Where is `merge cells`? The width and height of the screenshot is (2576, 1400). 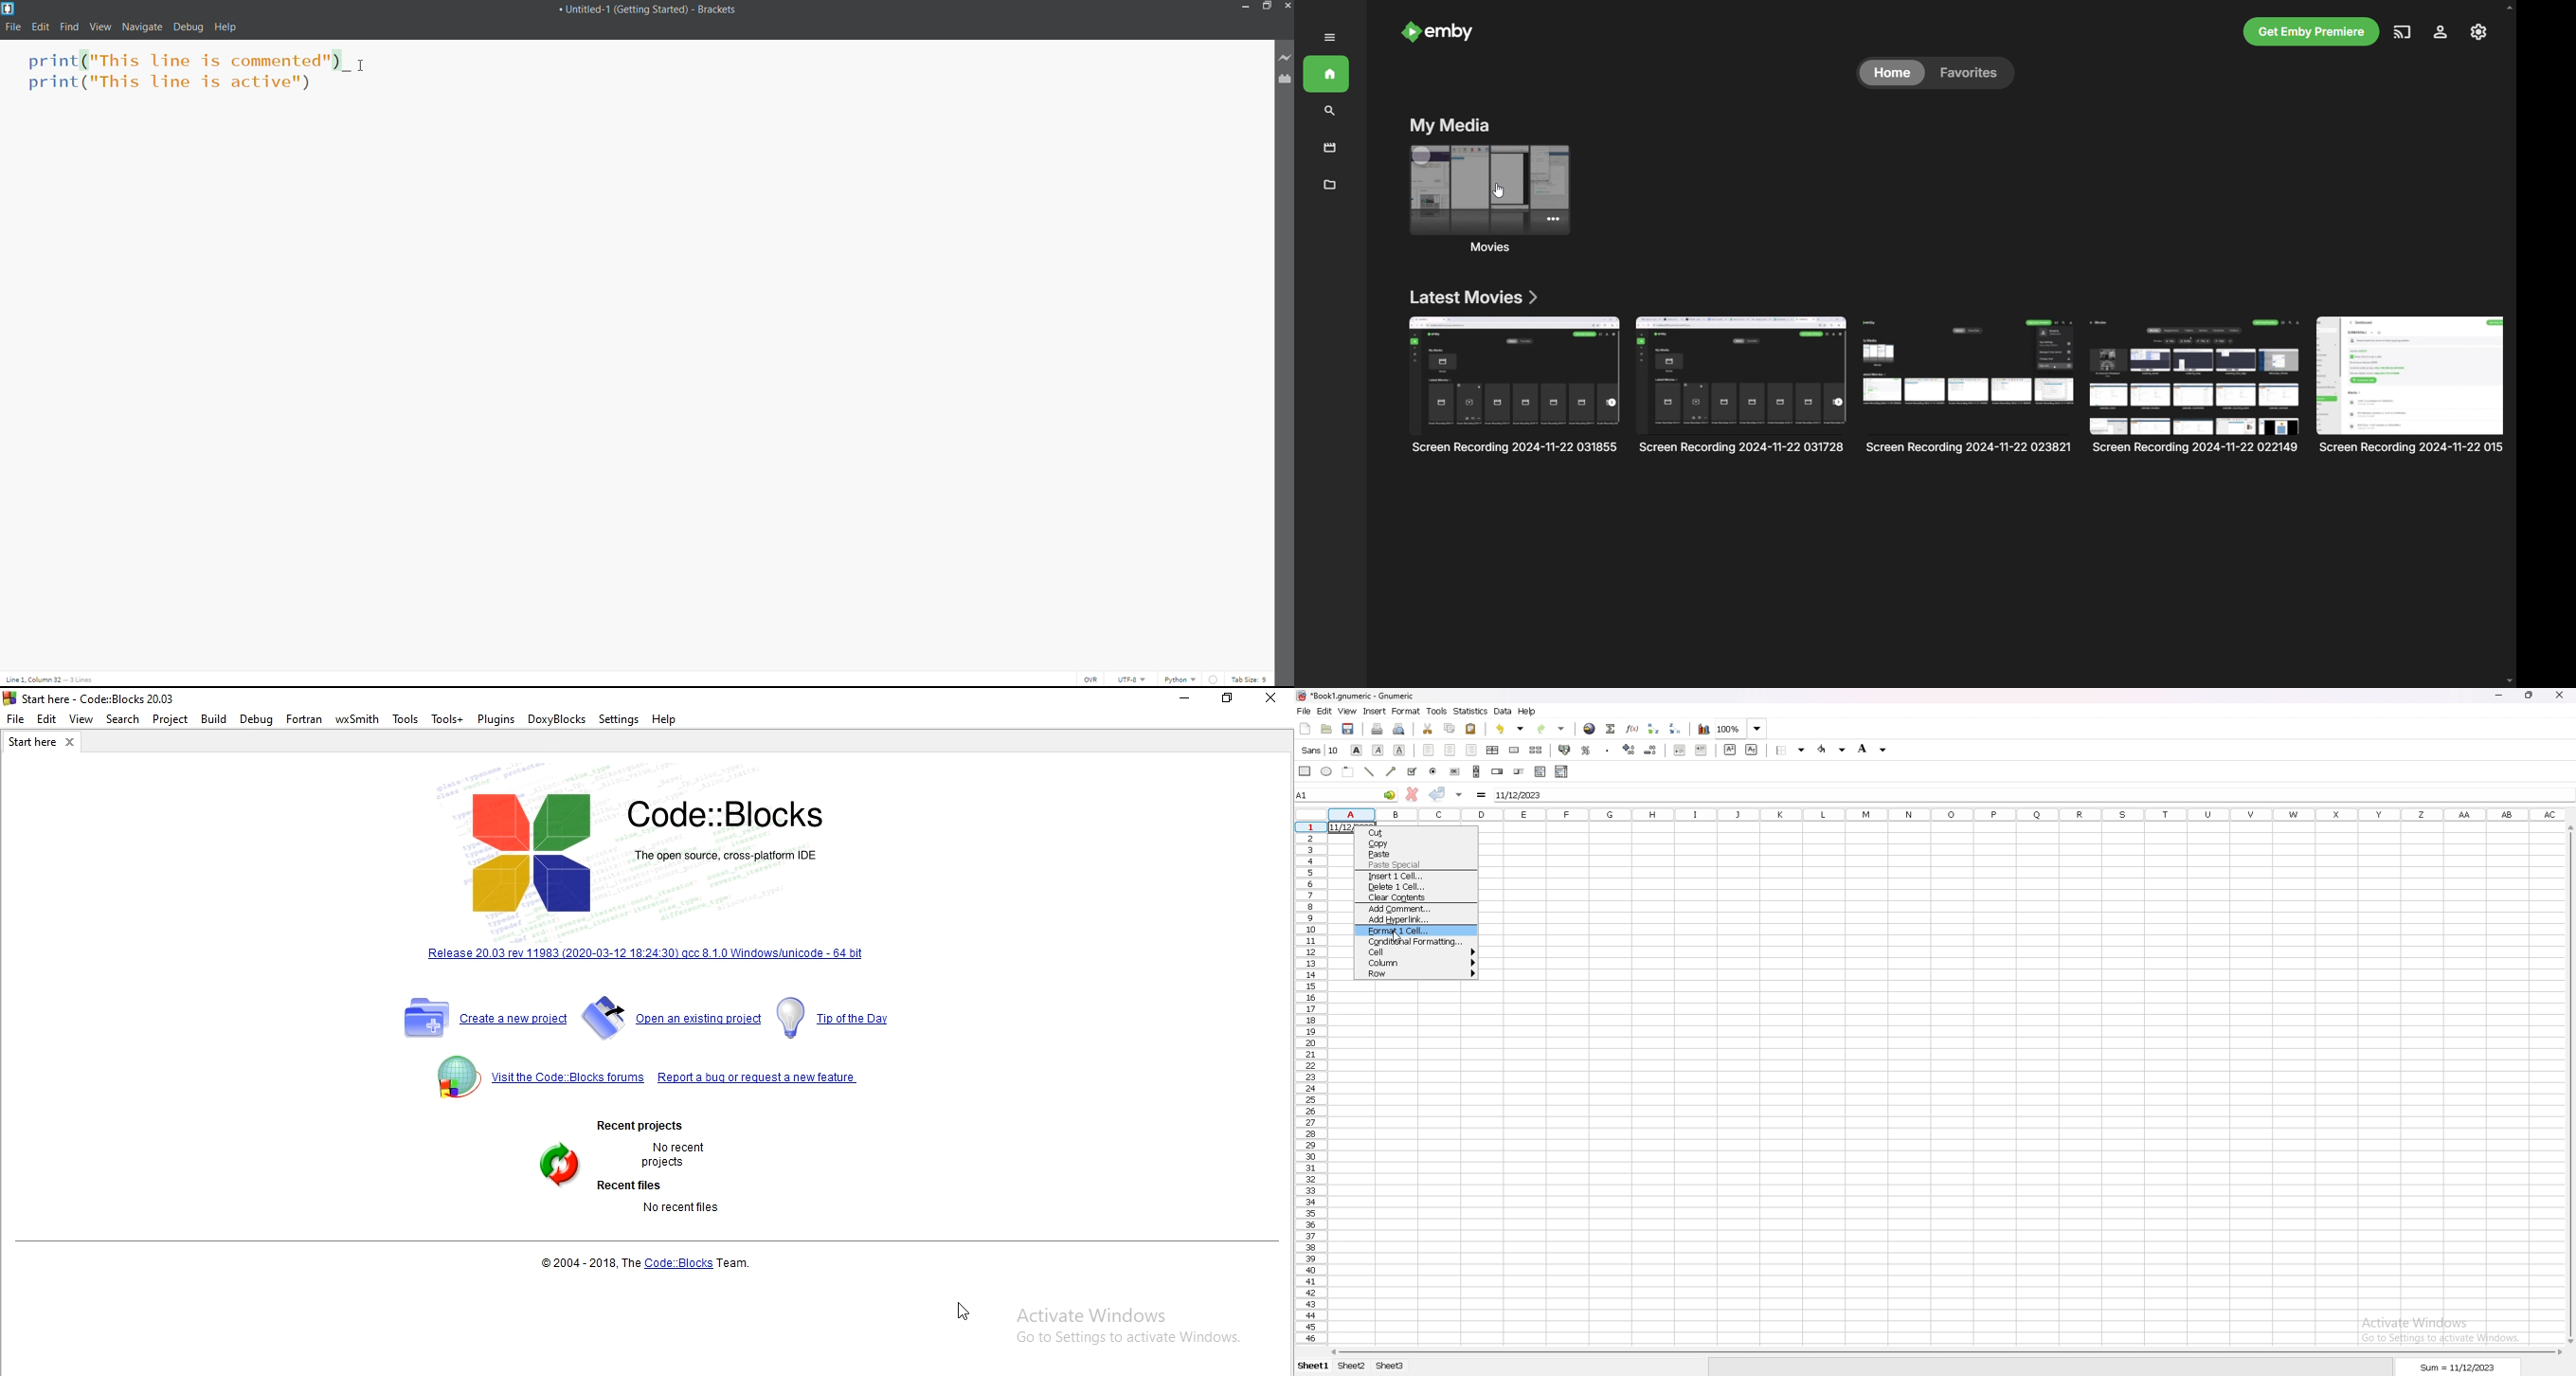 merge cells is located at coordinates (1514, 751).